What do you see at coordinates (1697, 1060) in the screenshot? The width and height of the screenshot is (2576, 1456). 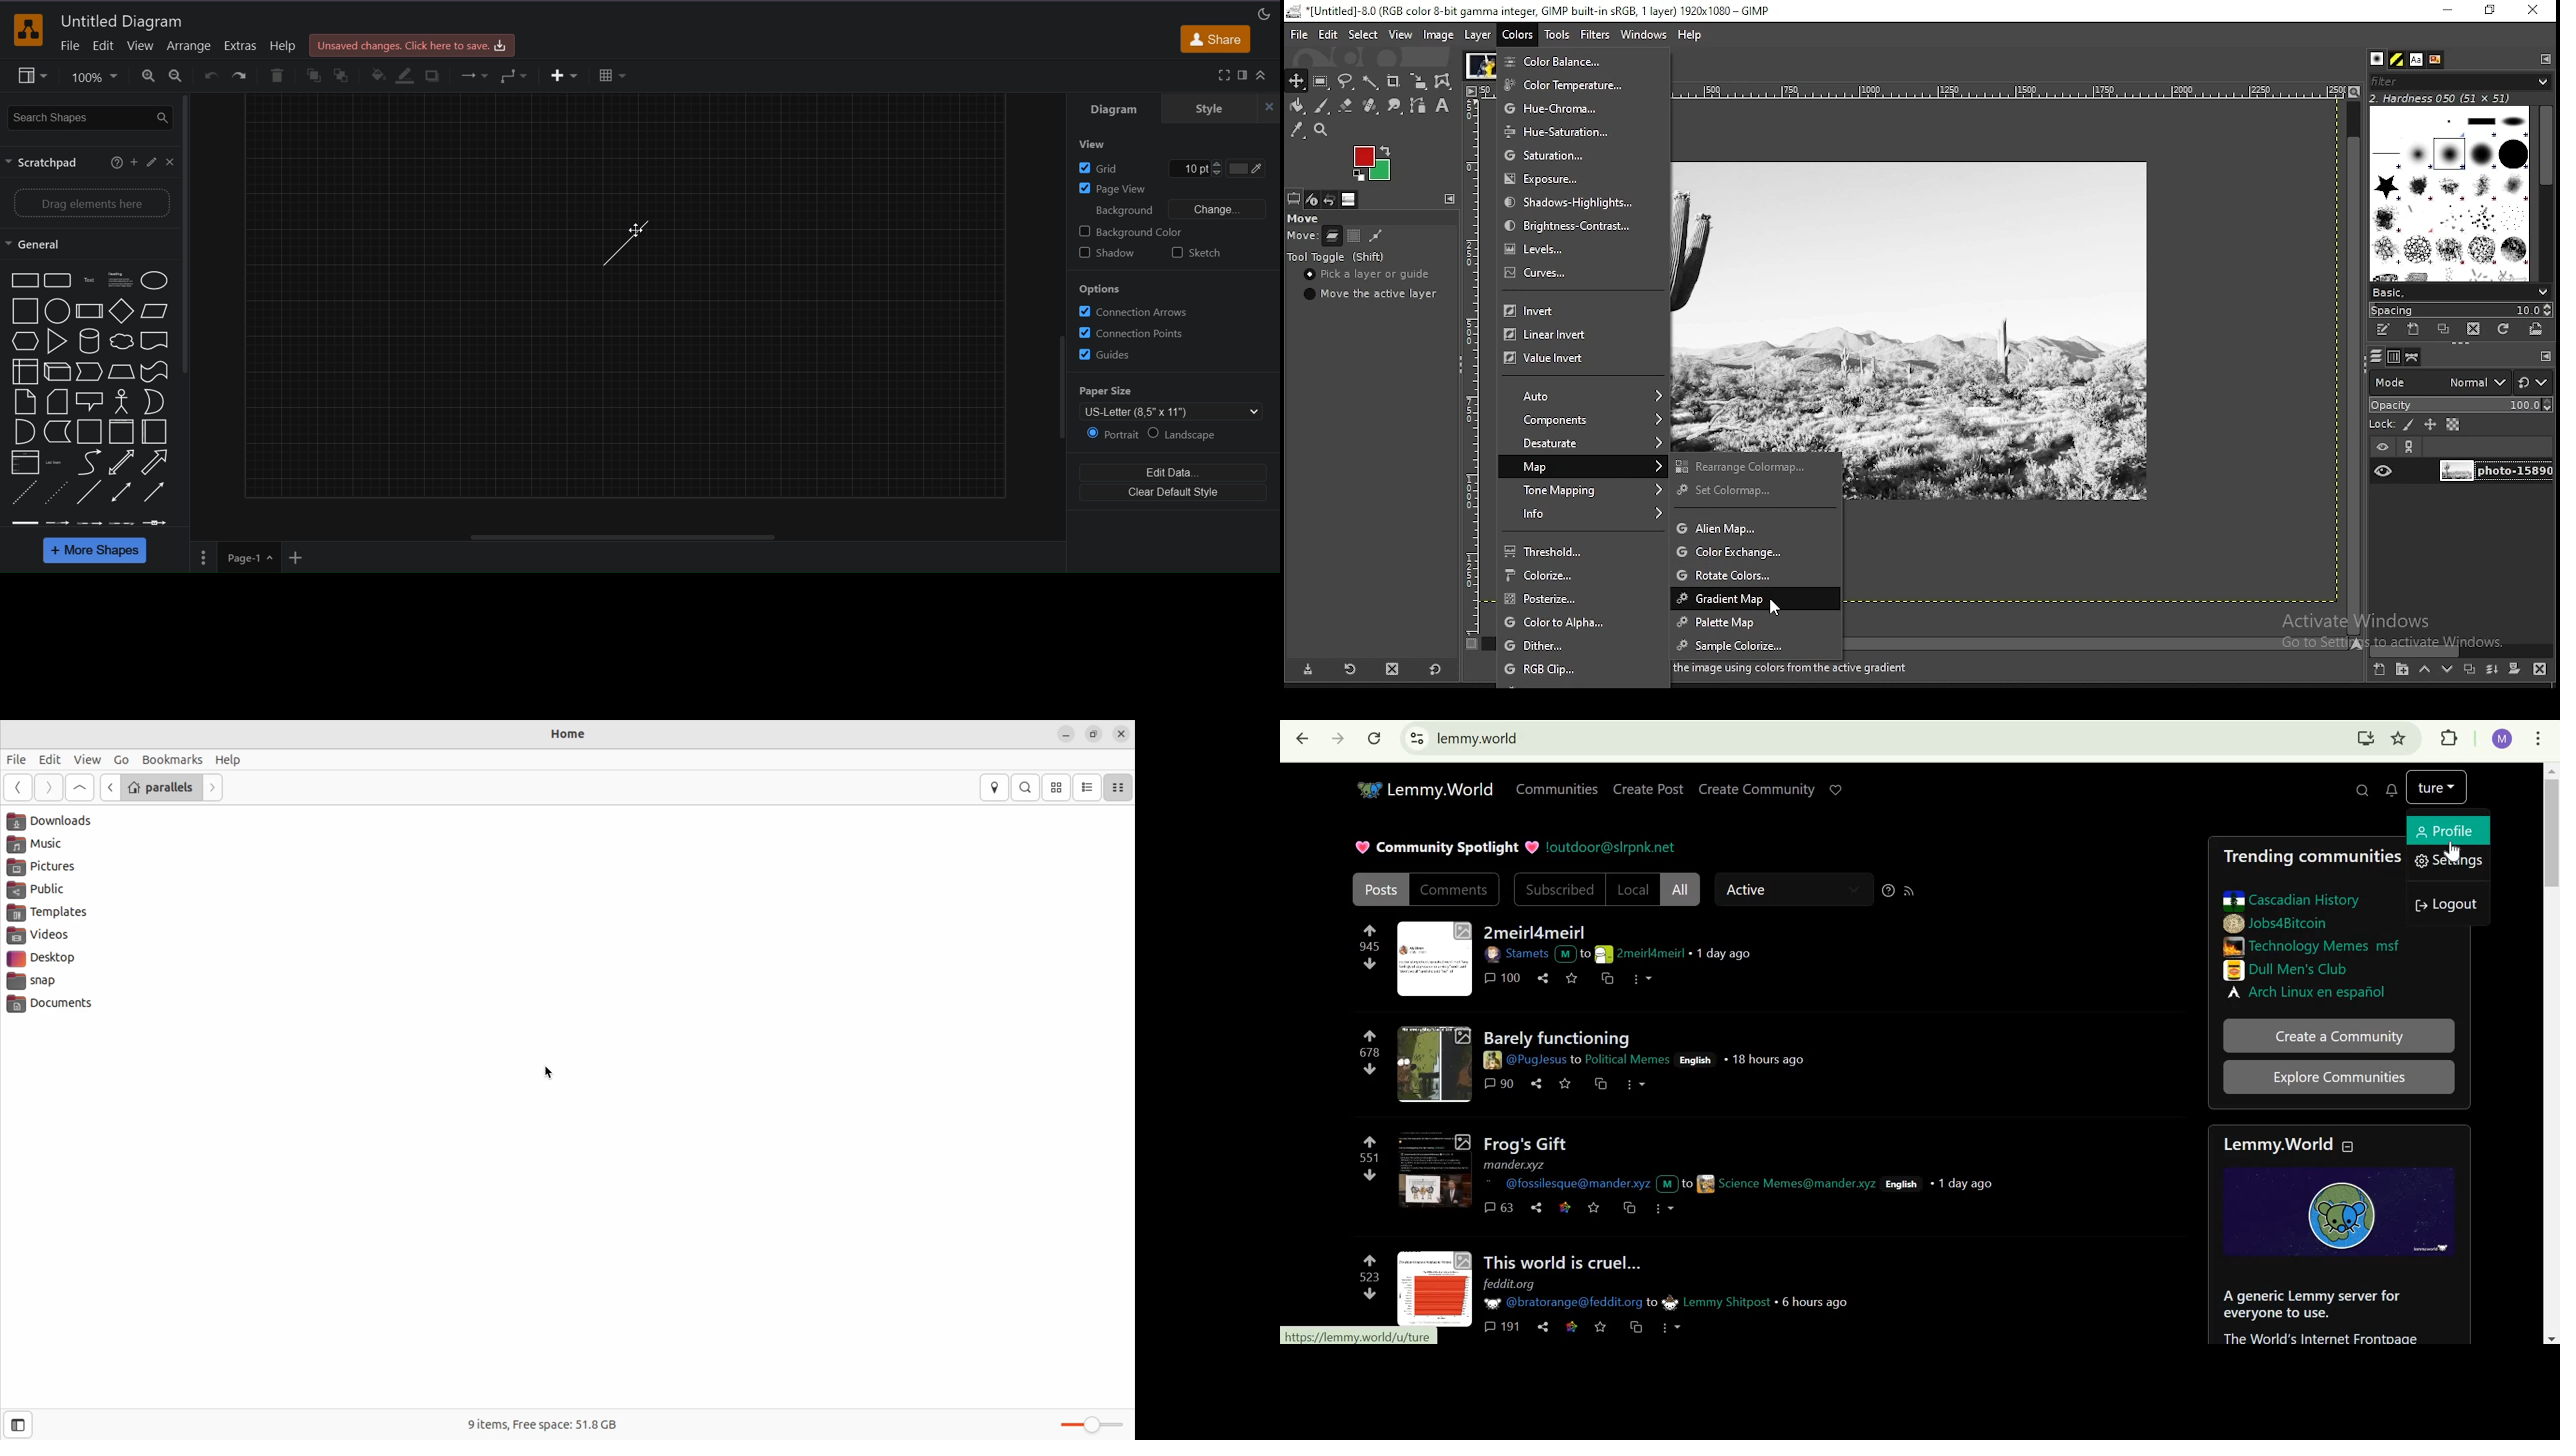 I see `English` at bounding box center [1697, 1060].